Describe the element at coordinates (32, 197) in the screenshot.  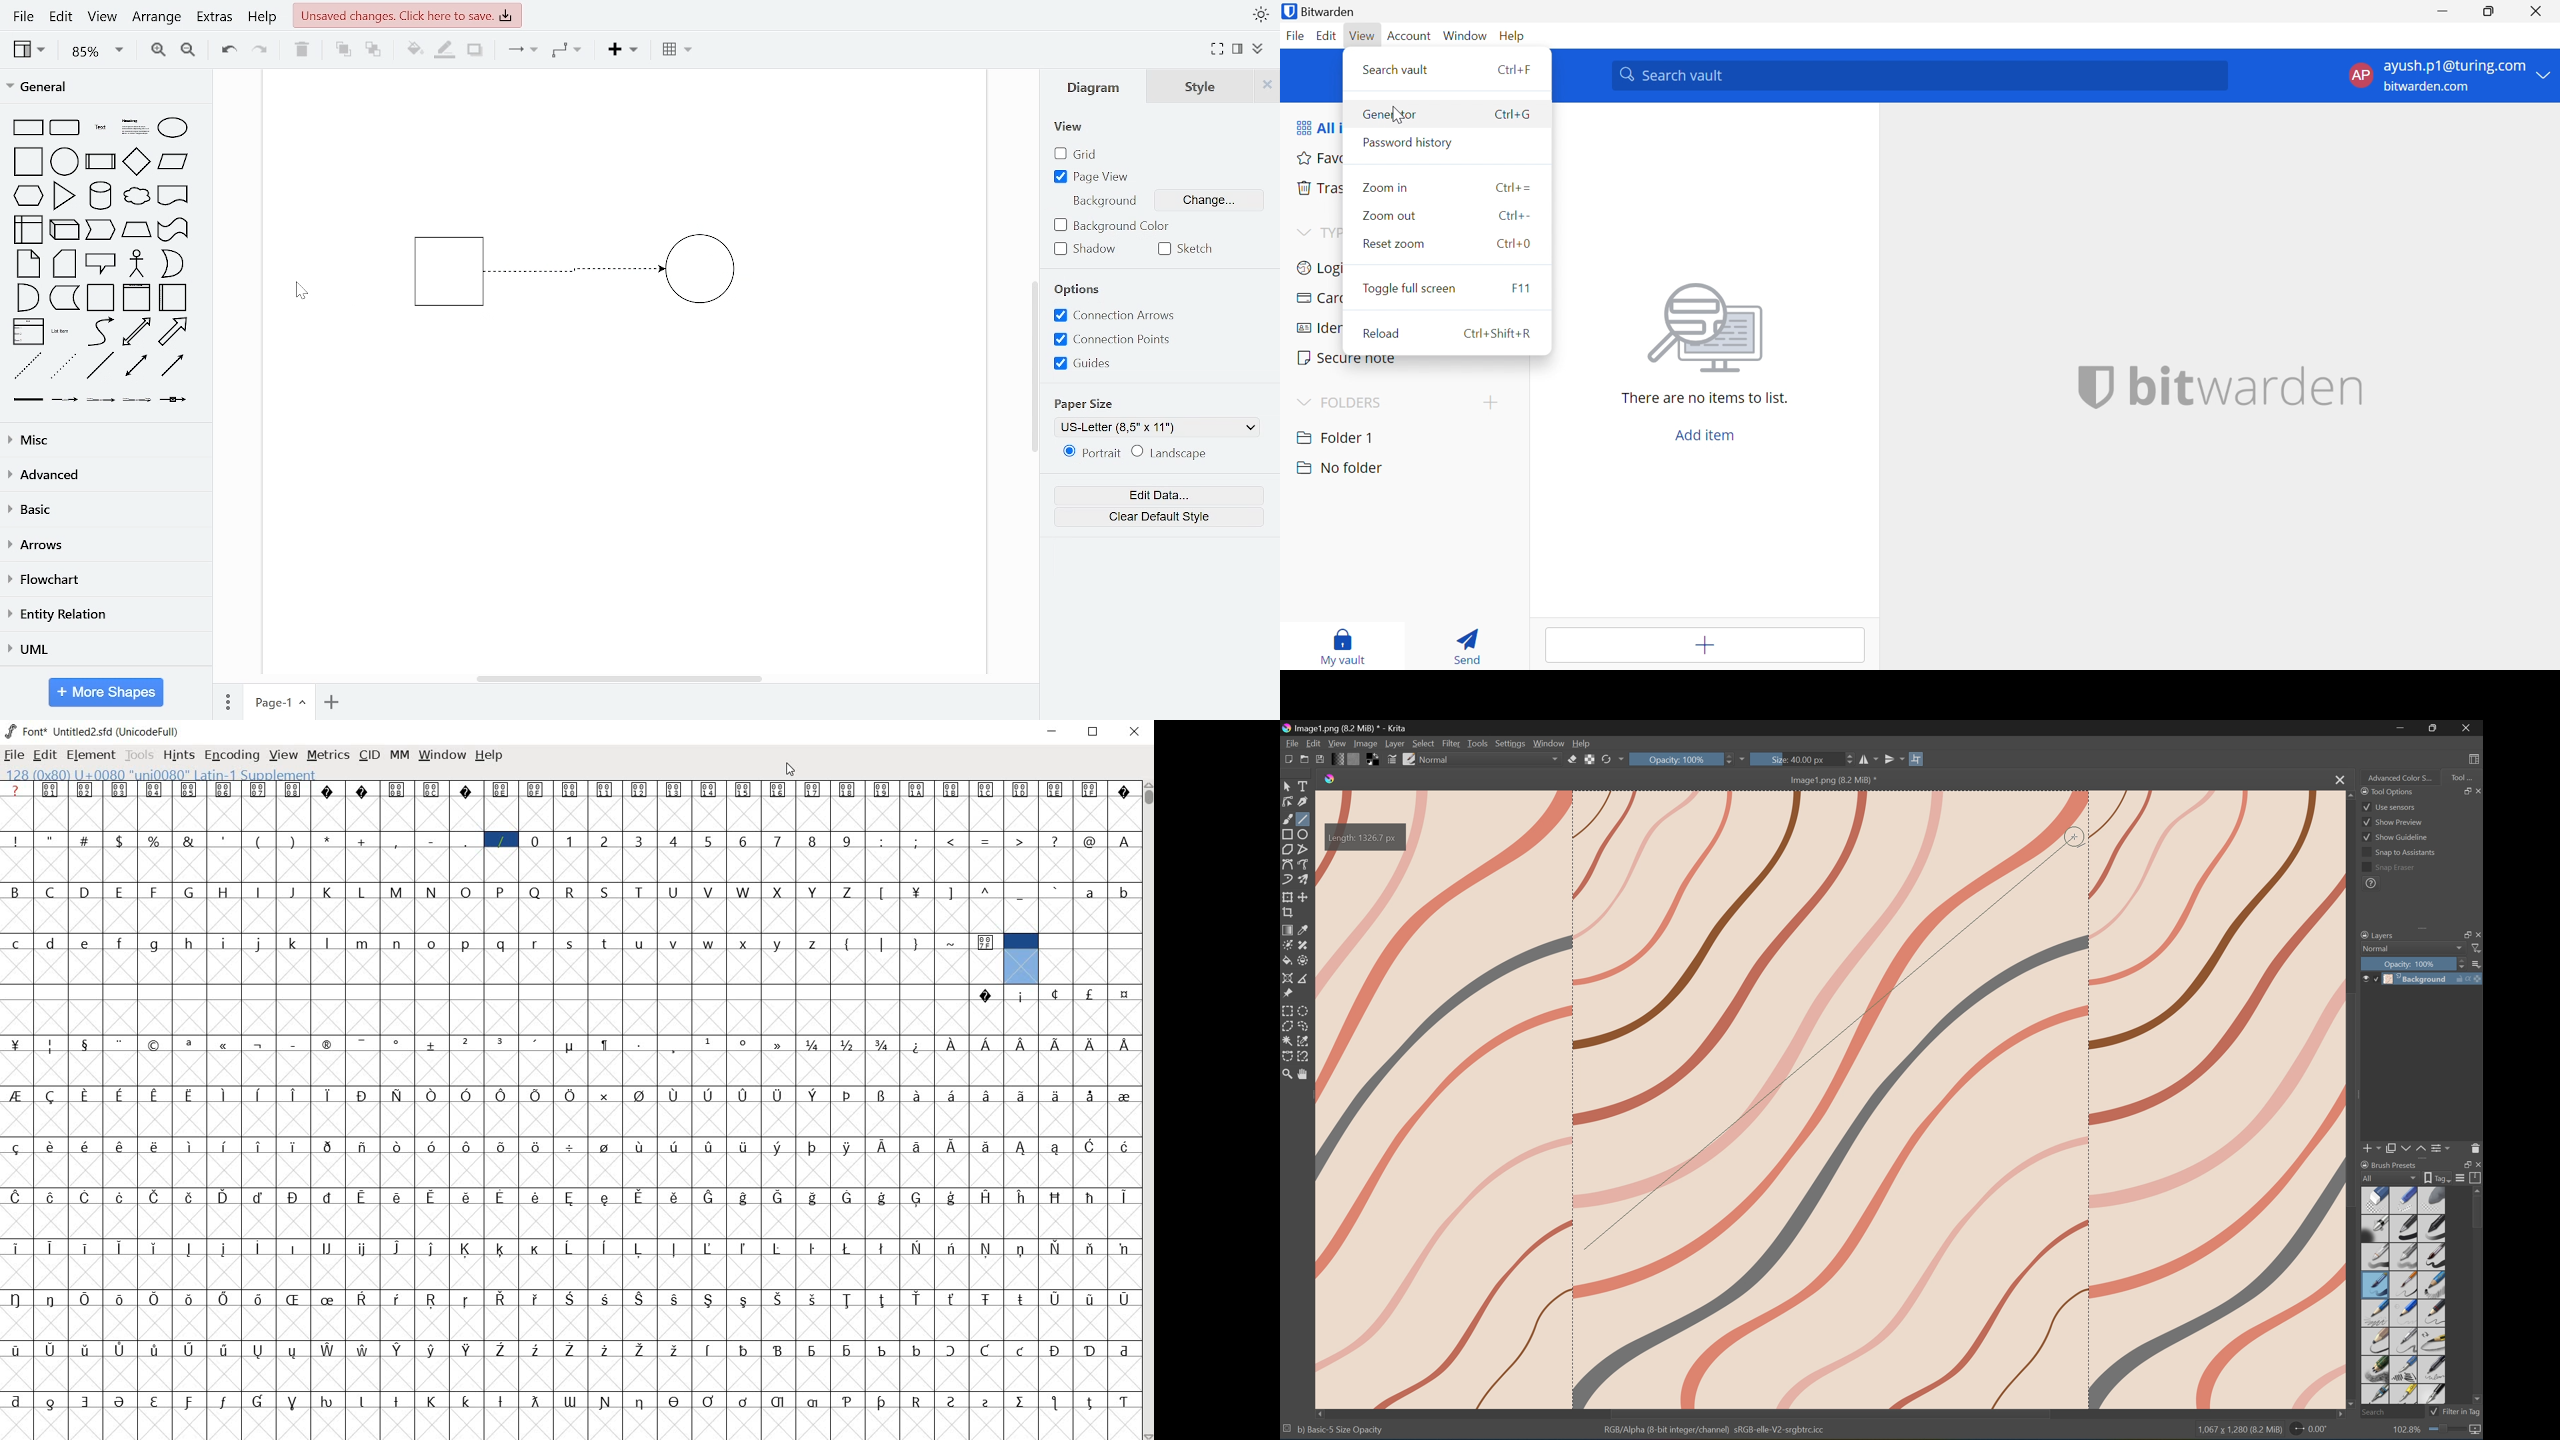
I see `hexagon` at that location.